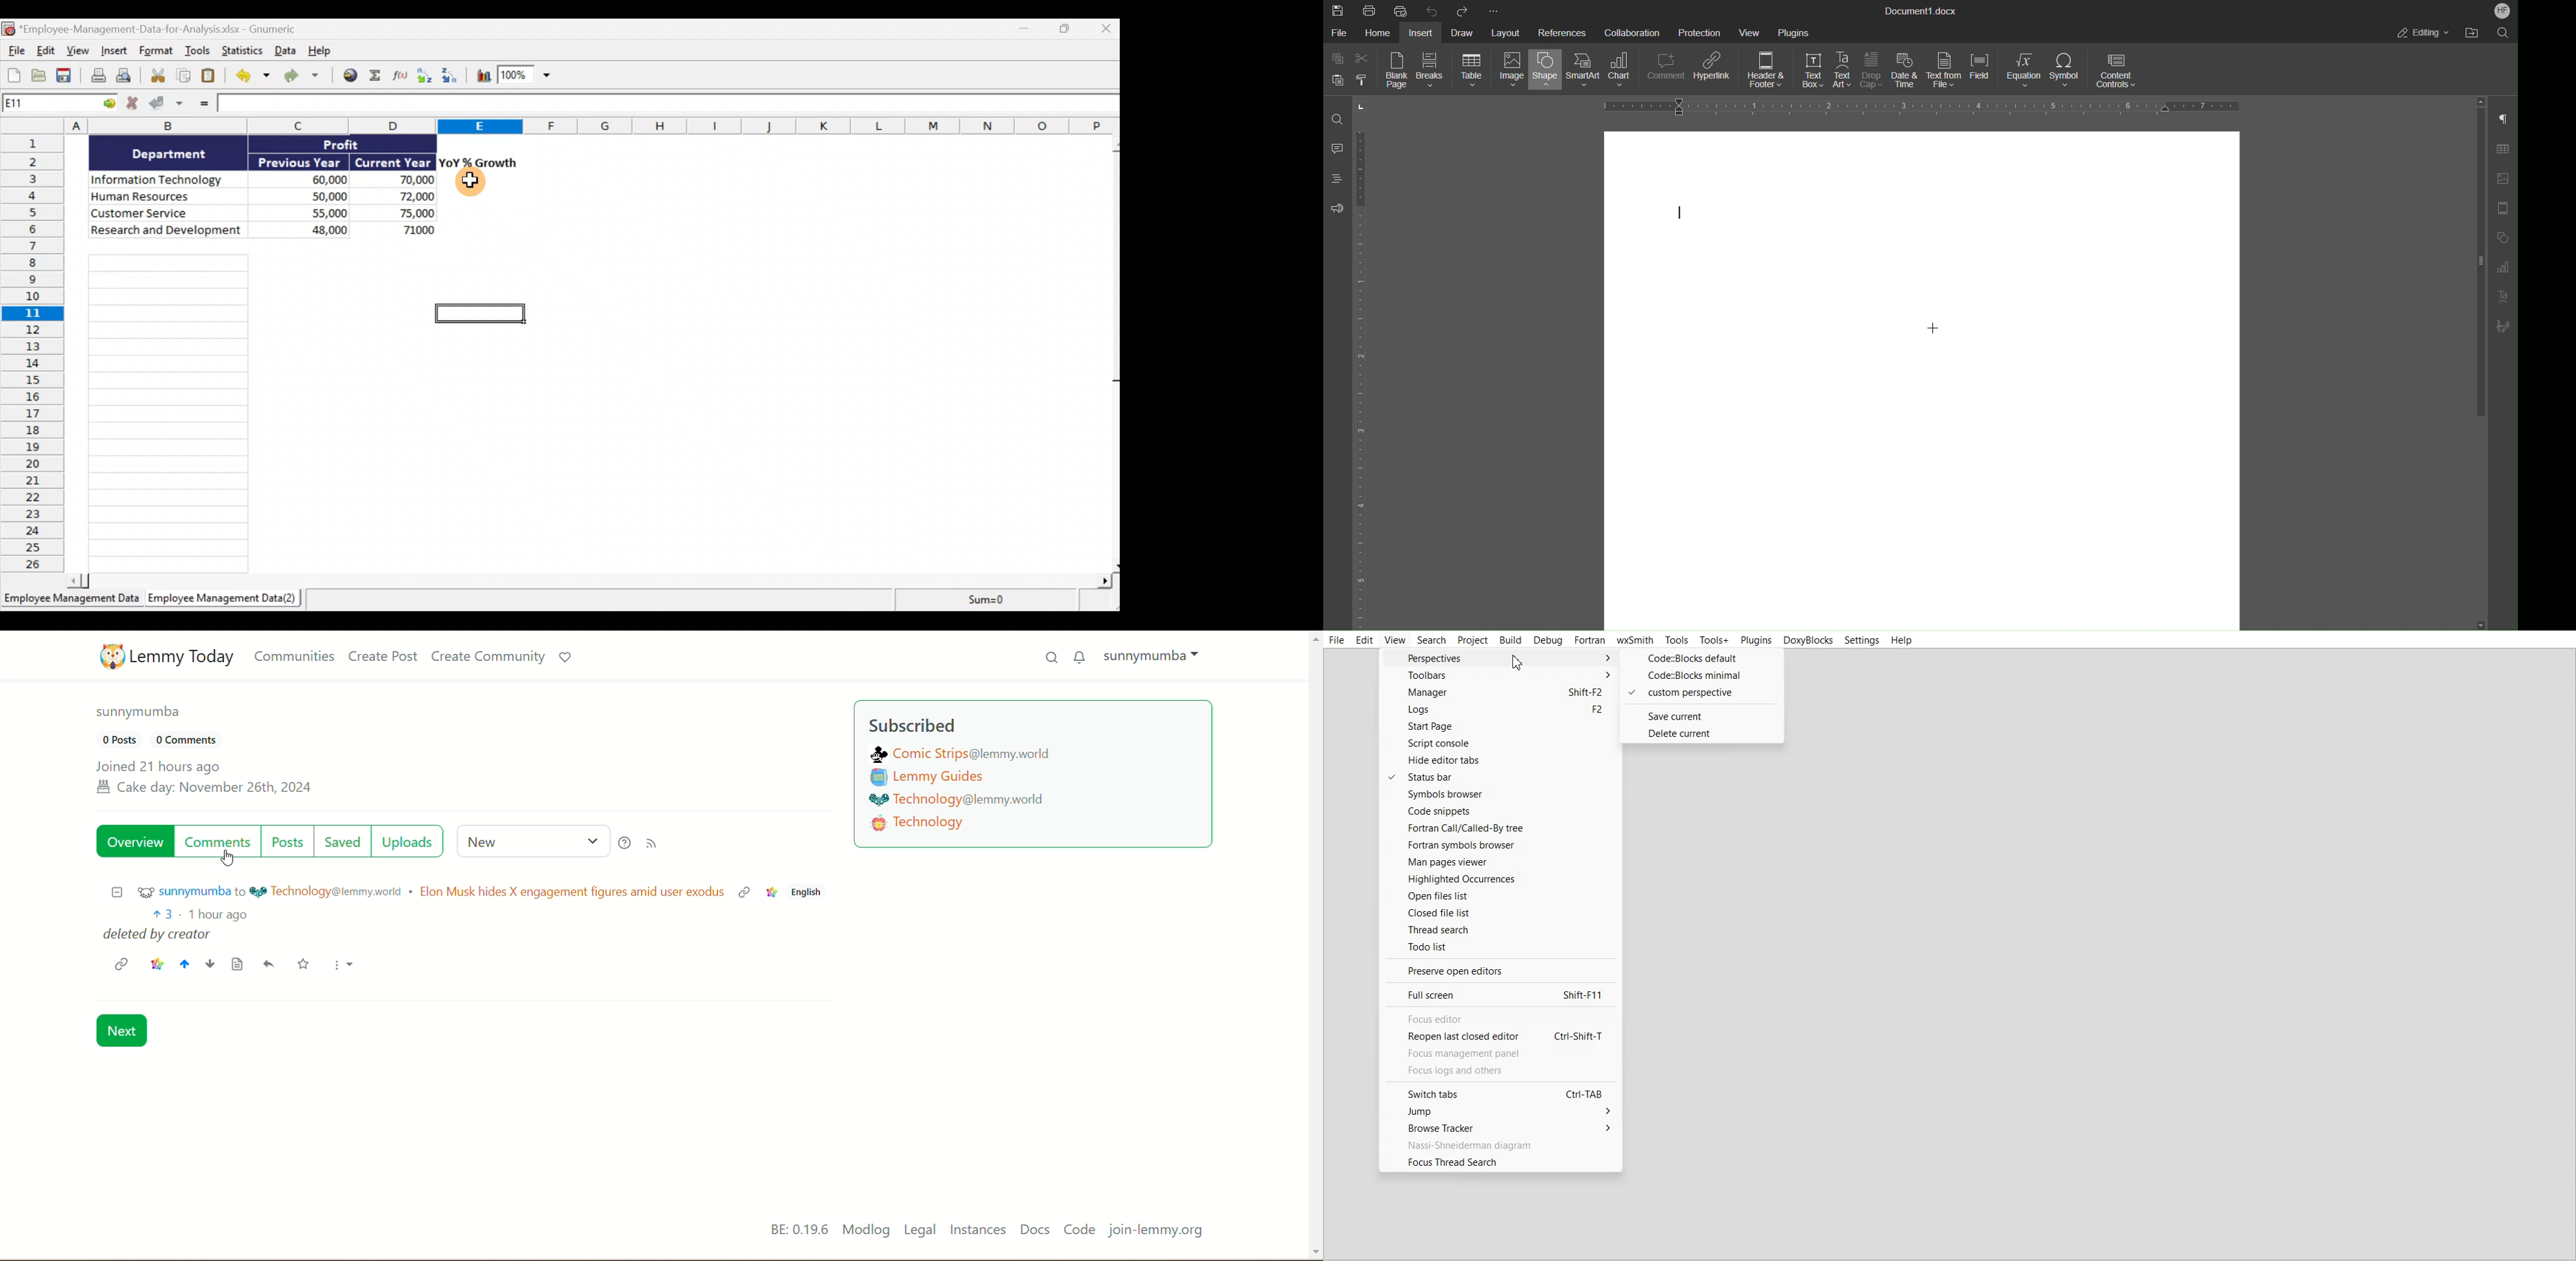 The height and width of the screenshot is (1288, 2576). Describe the element at coordinates (113, 52) in the screenshot. I see `Insert` at that location.